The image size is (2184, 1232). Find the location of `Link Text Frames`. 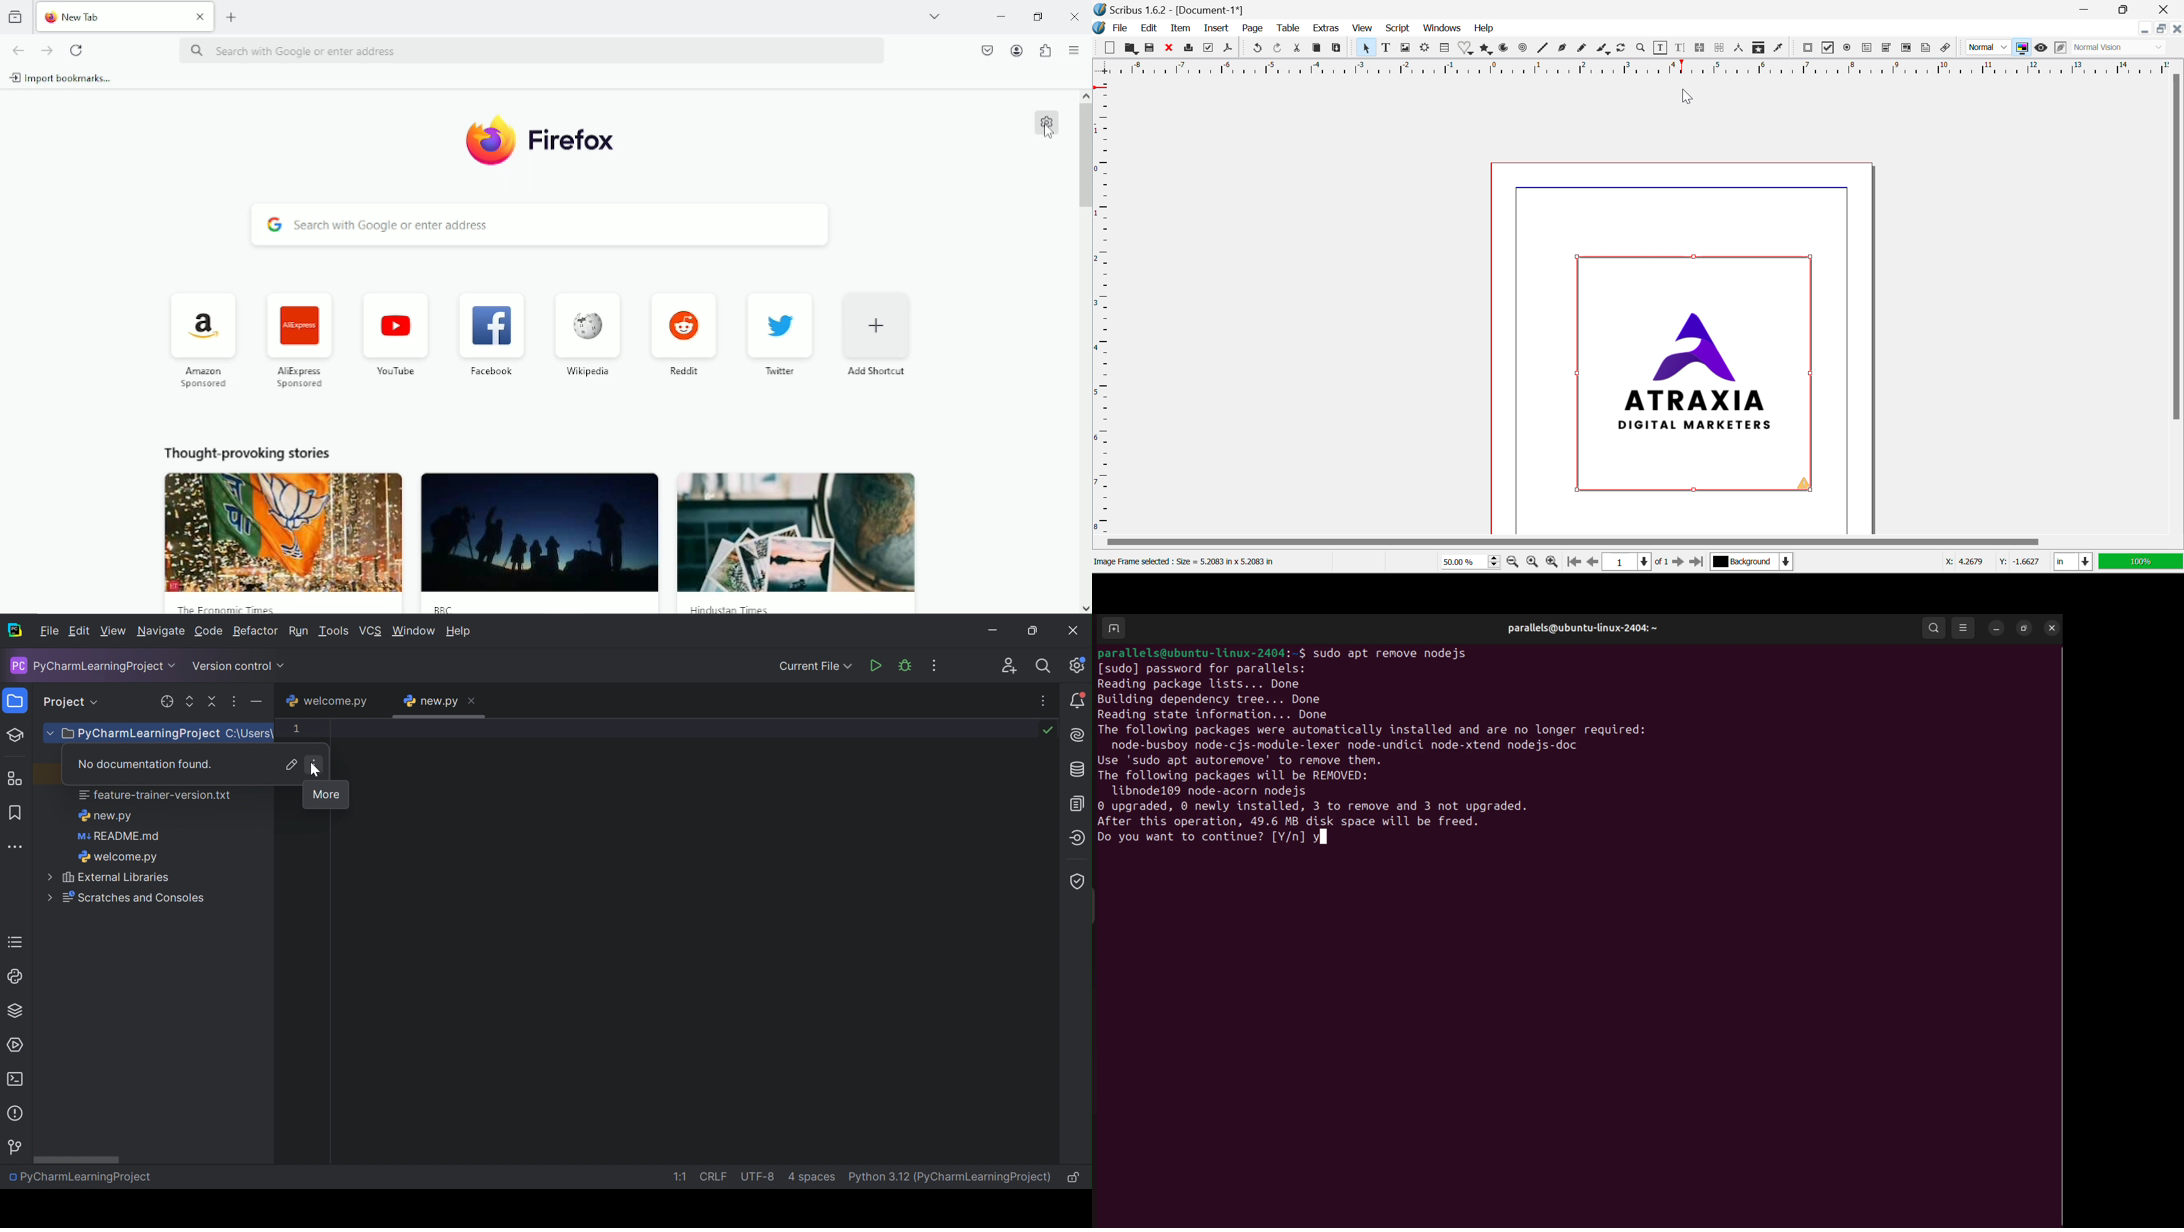

Link Text Frames is located at coordinates (1701, 48).